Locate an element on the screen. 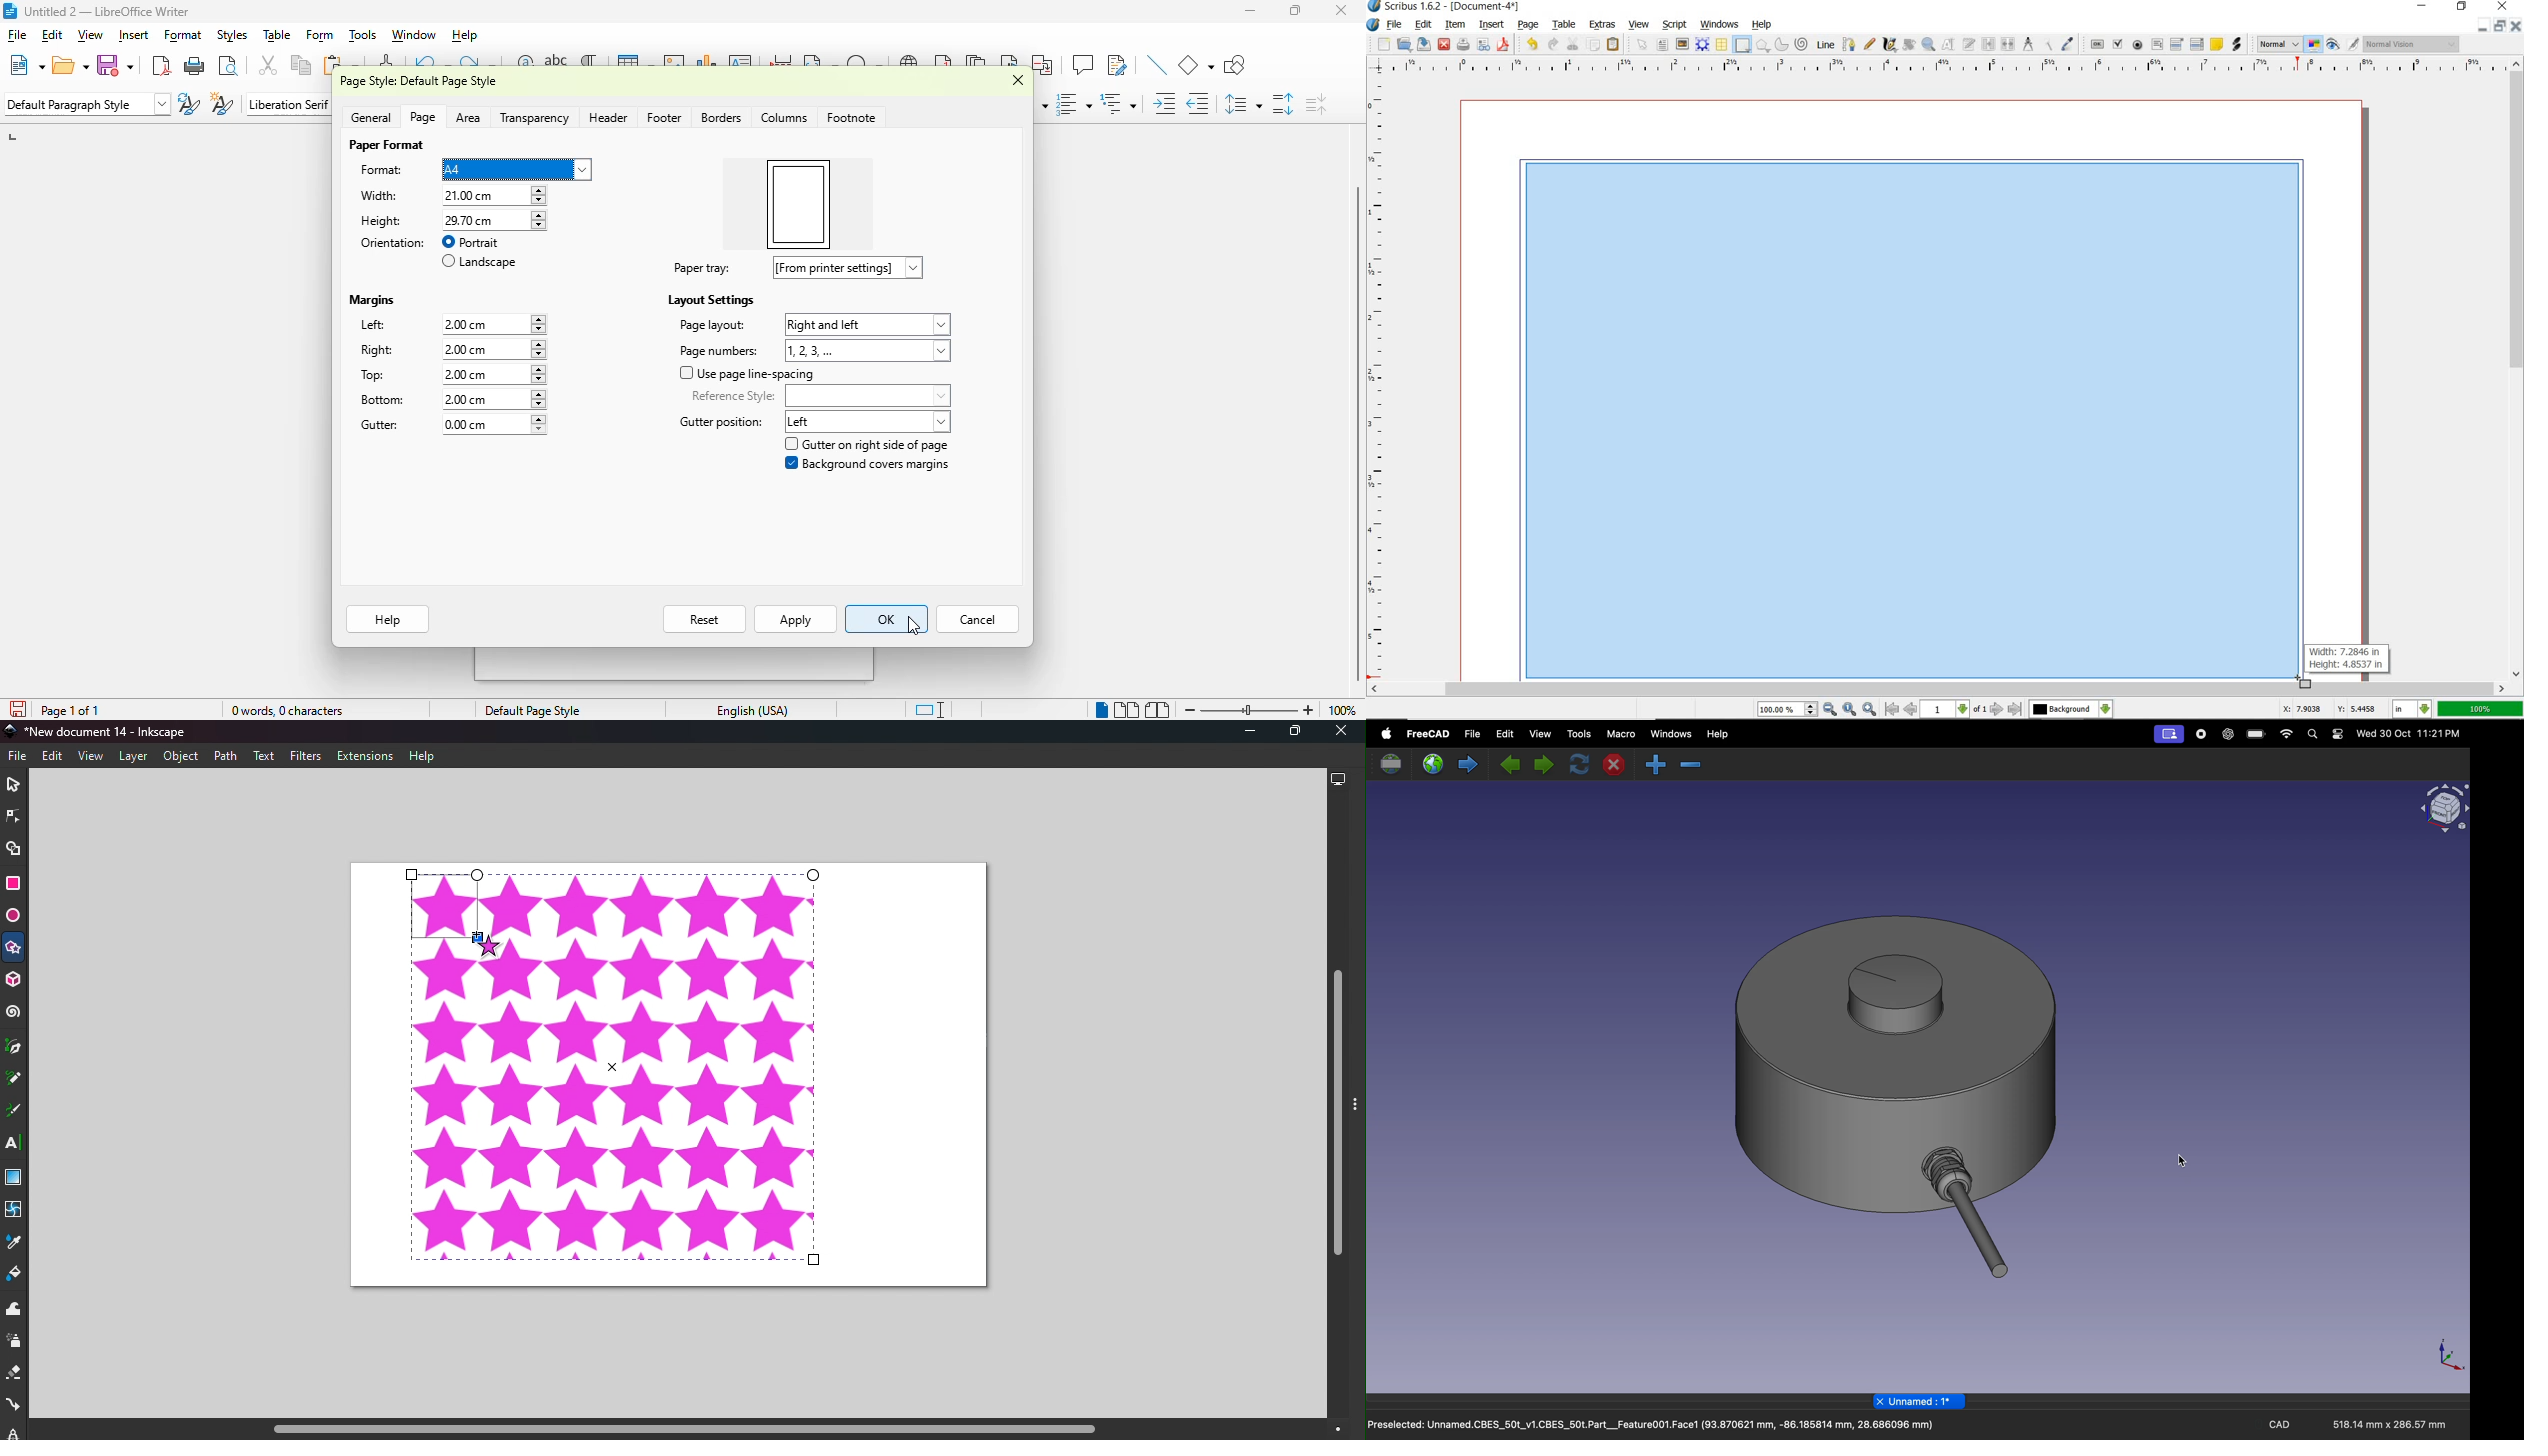 This screenshot has width=2548, height=1456. page style: default page style is located at coordinates (418, 81).